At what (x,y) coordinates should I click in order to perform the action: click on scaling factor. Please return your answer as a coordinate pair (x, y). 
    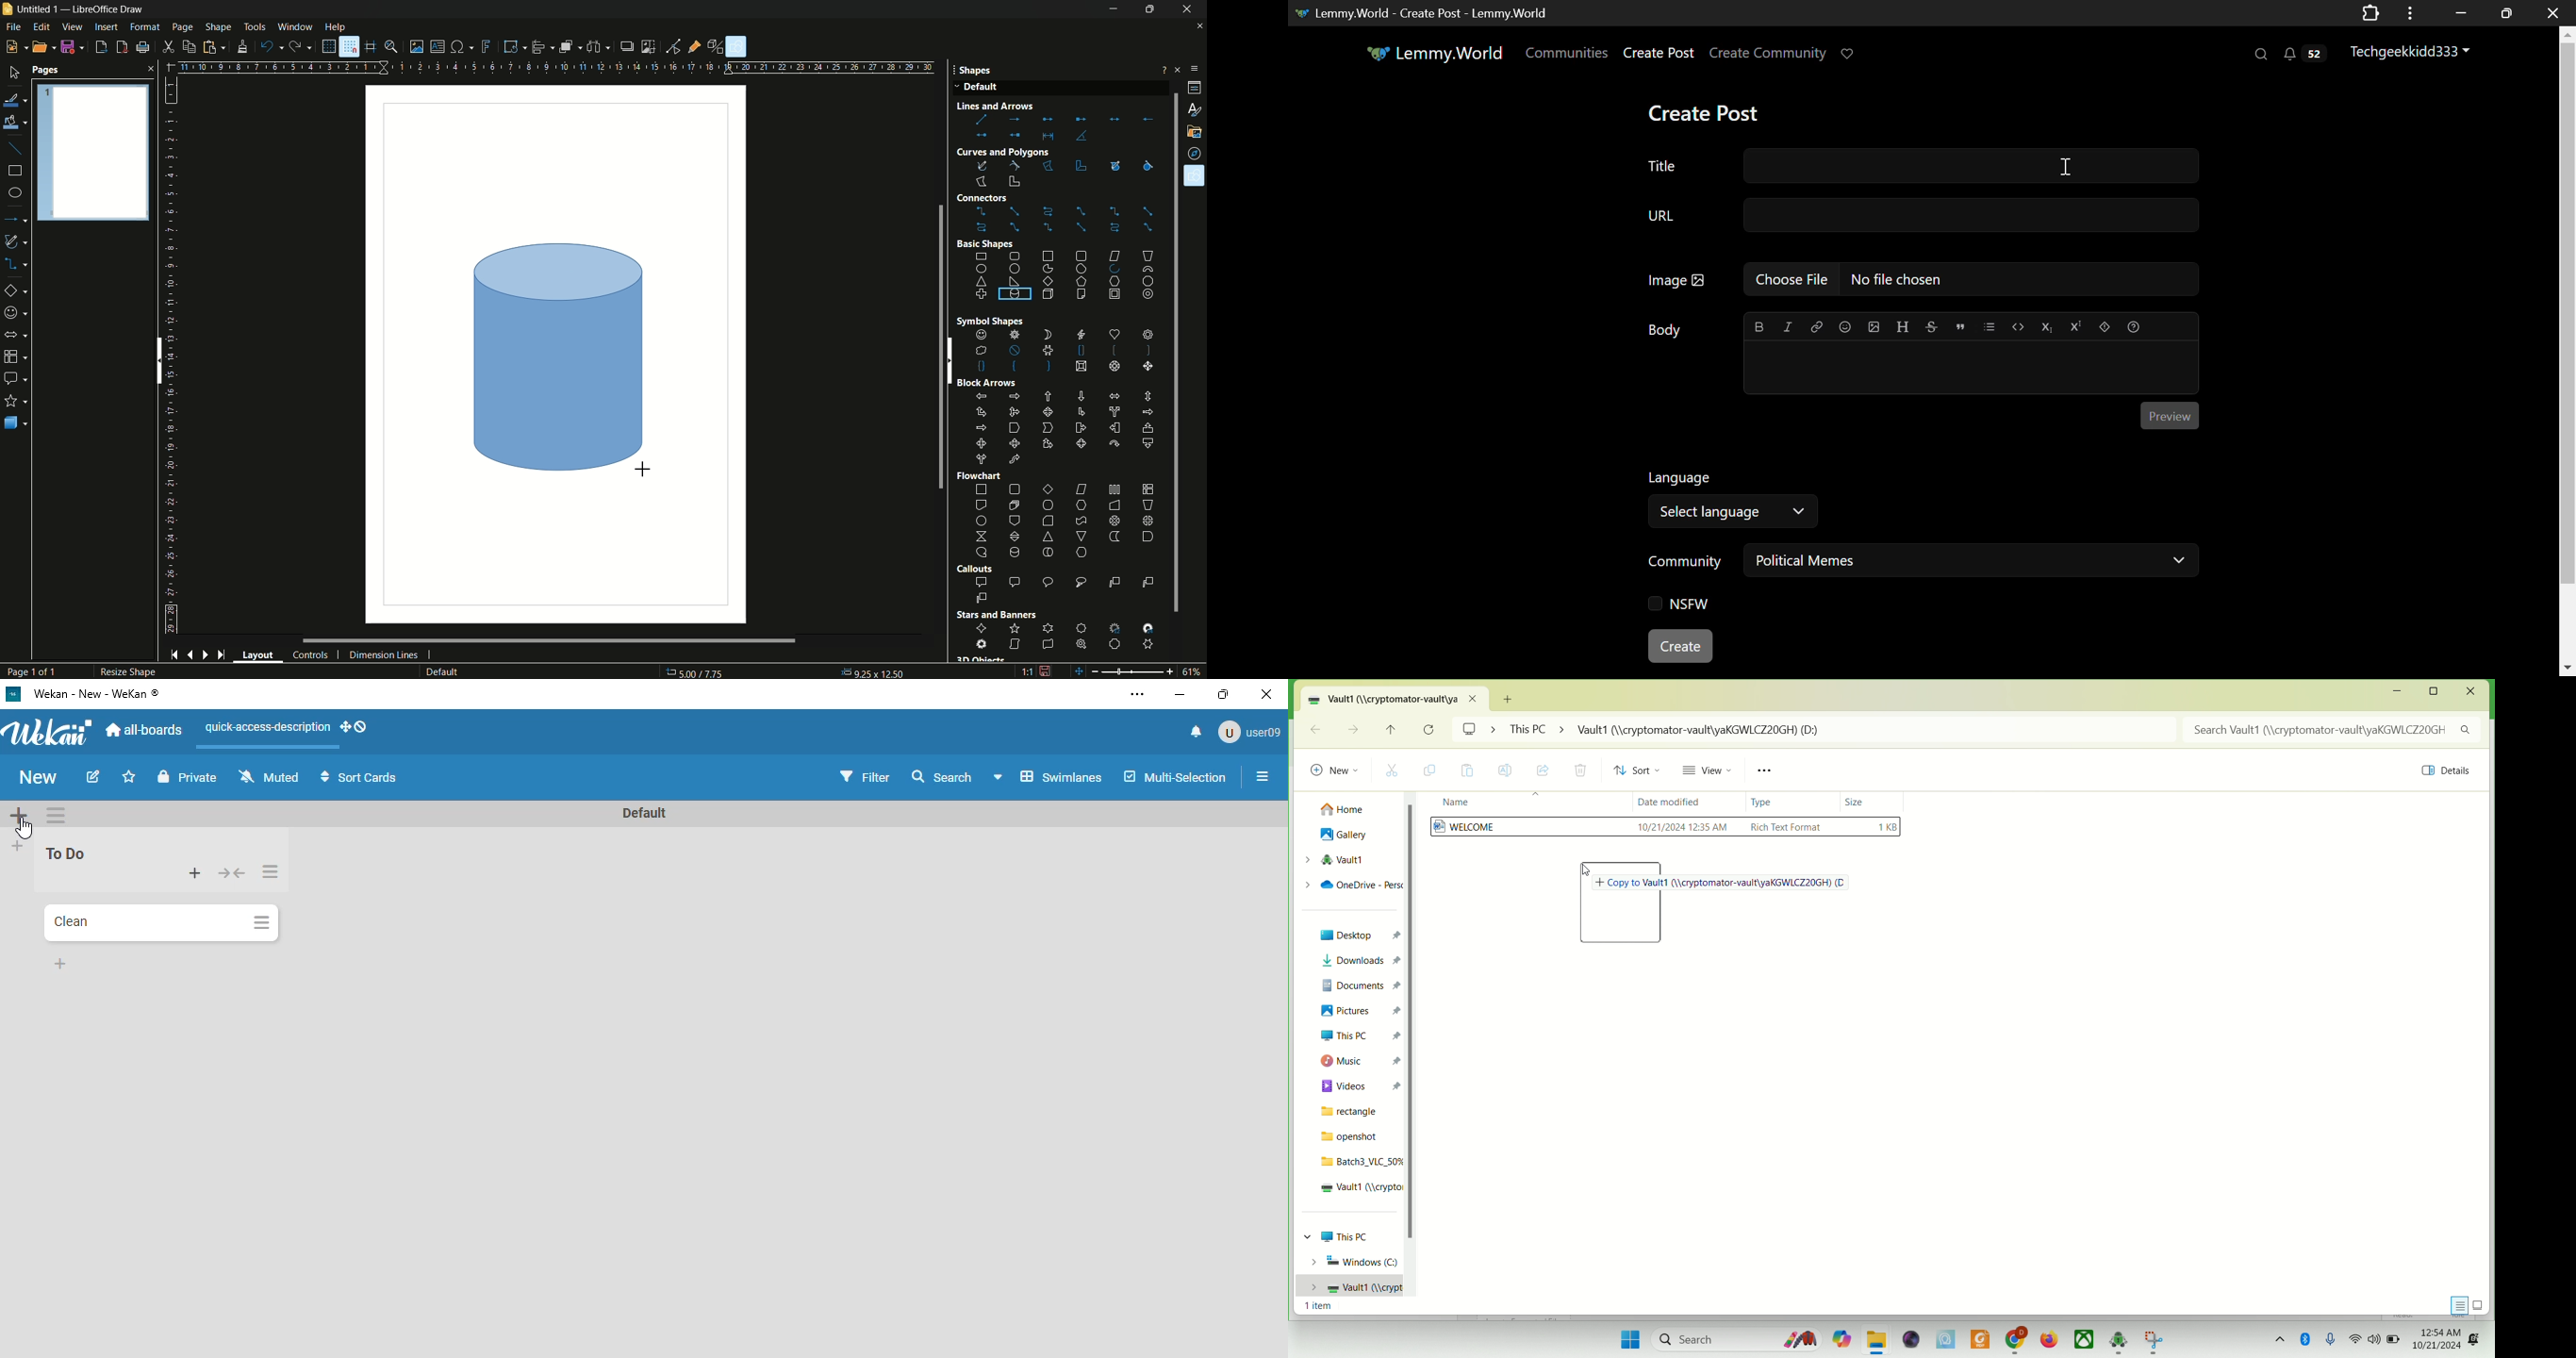
    Looking at the image, I should click on (1027, 673).